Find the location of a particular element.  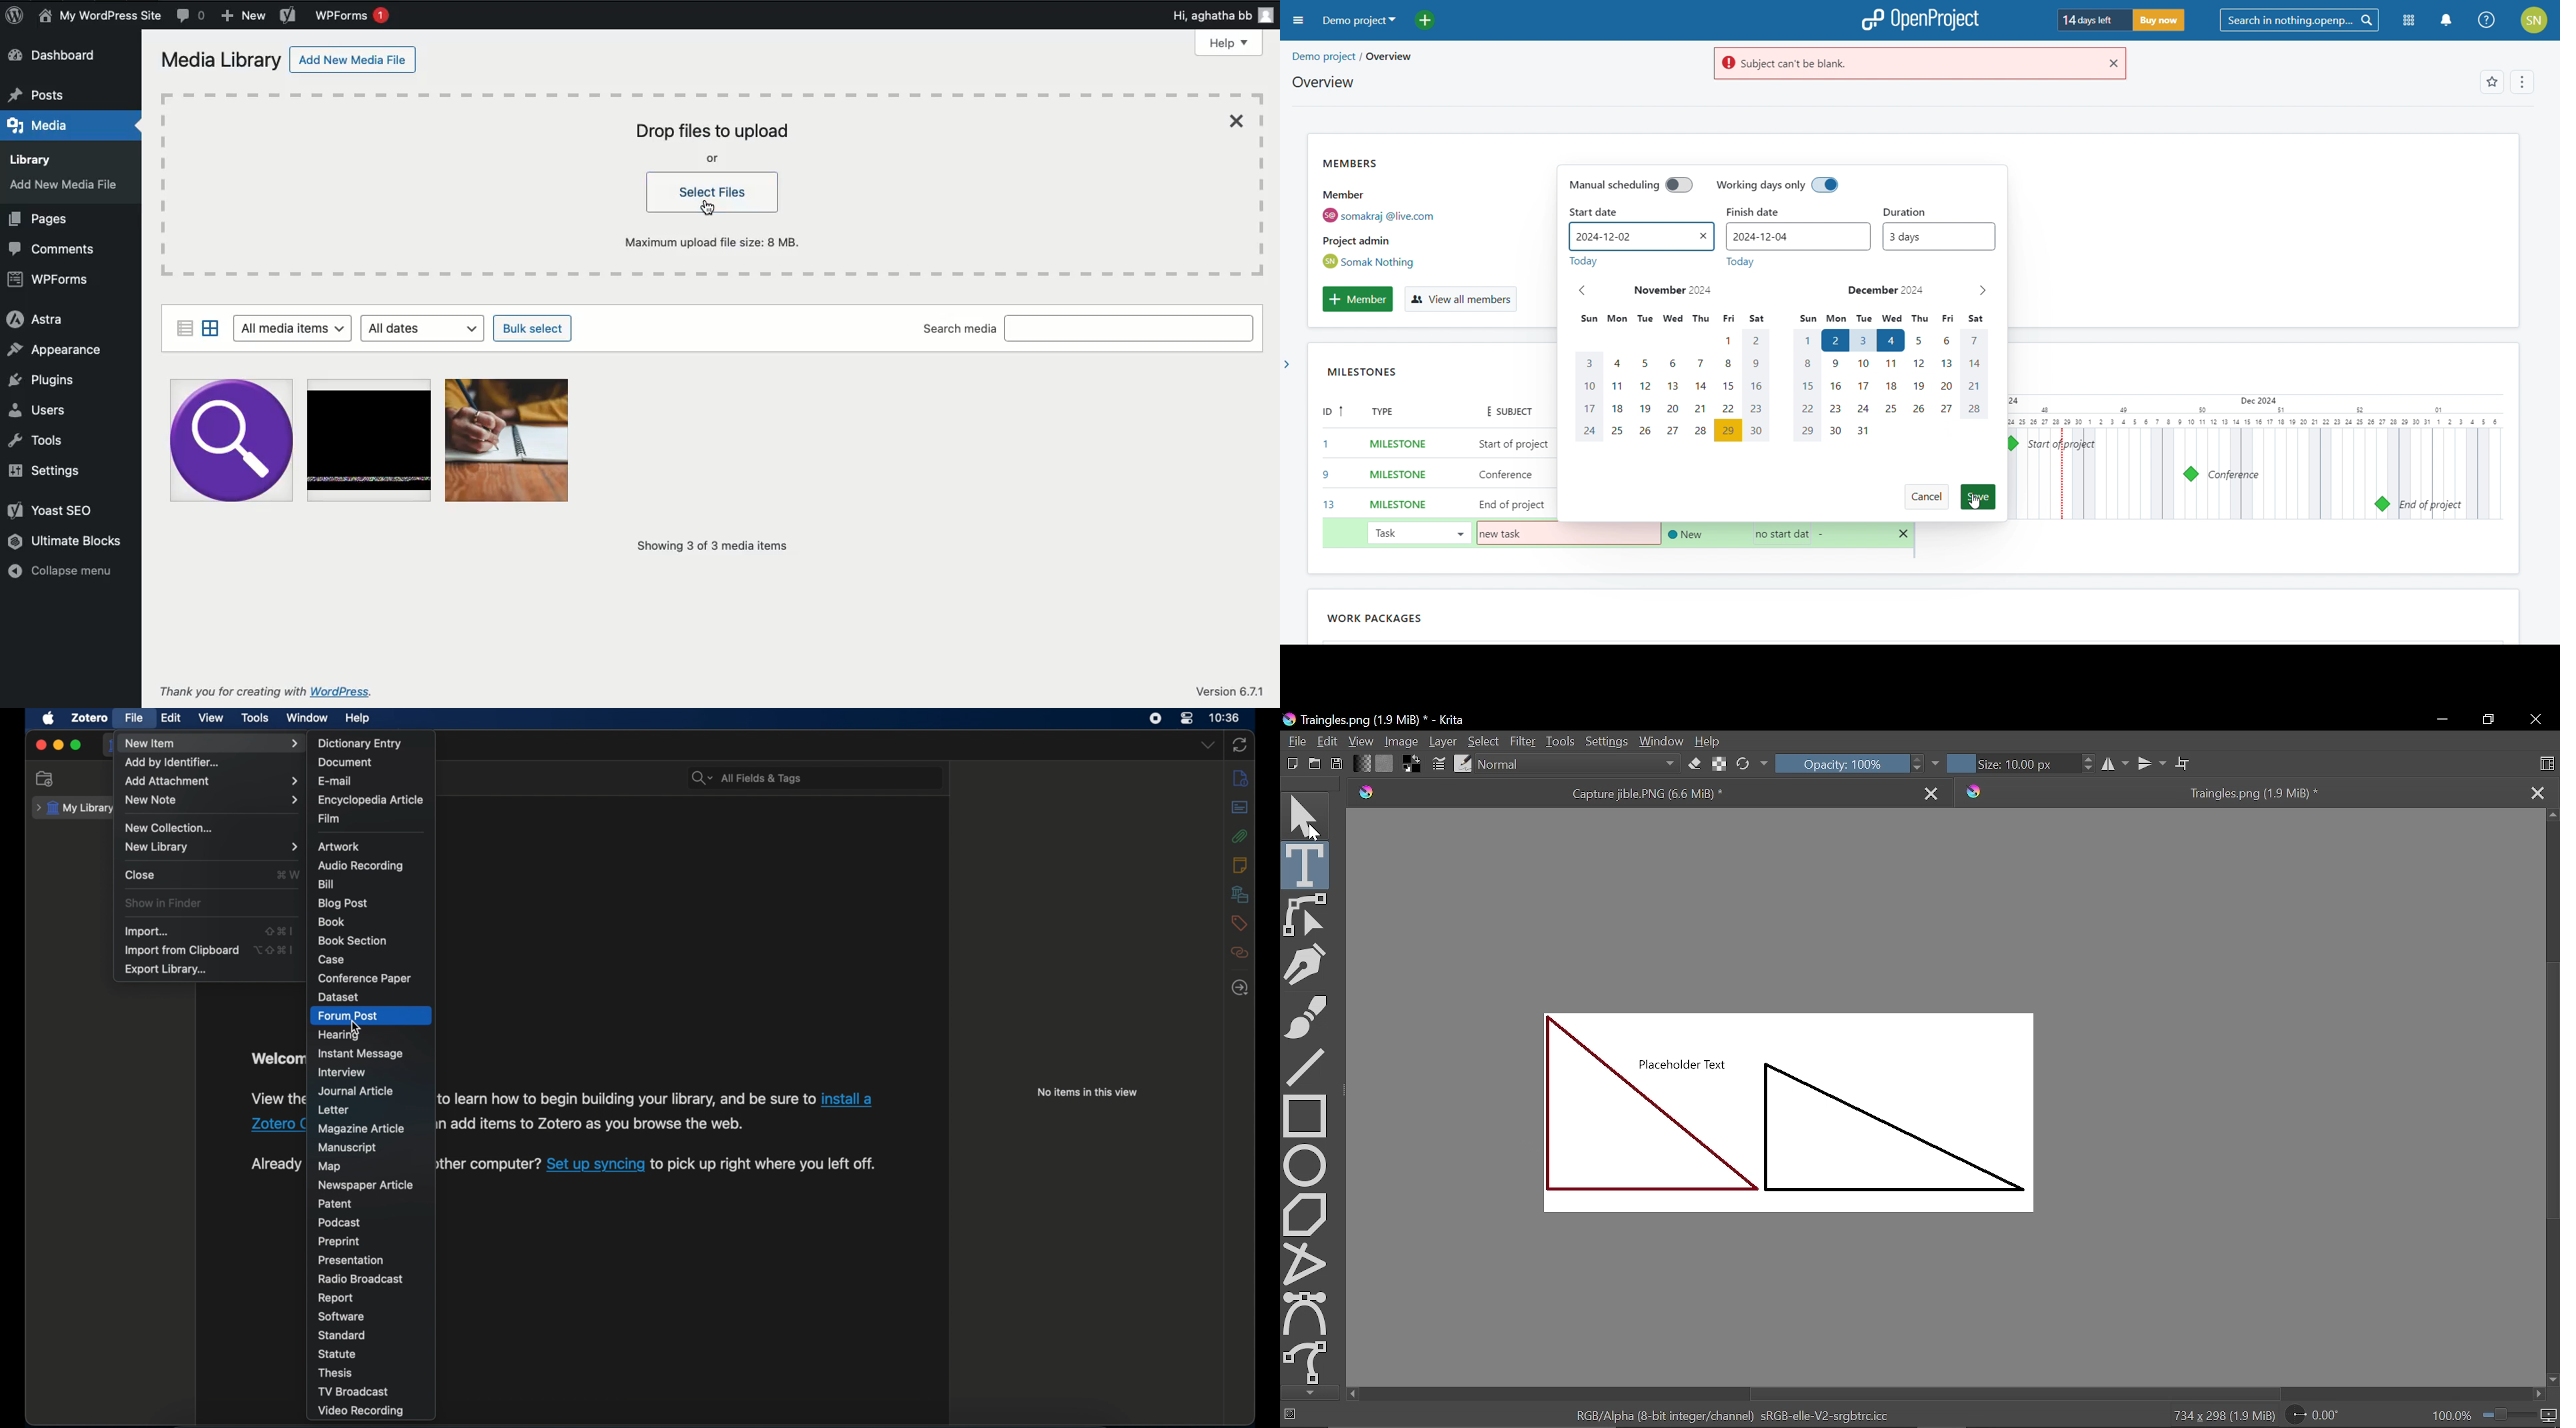

apple is located at coordinates (47, 718).